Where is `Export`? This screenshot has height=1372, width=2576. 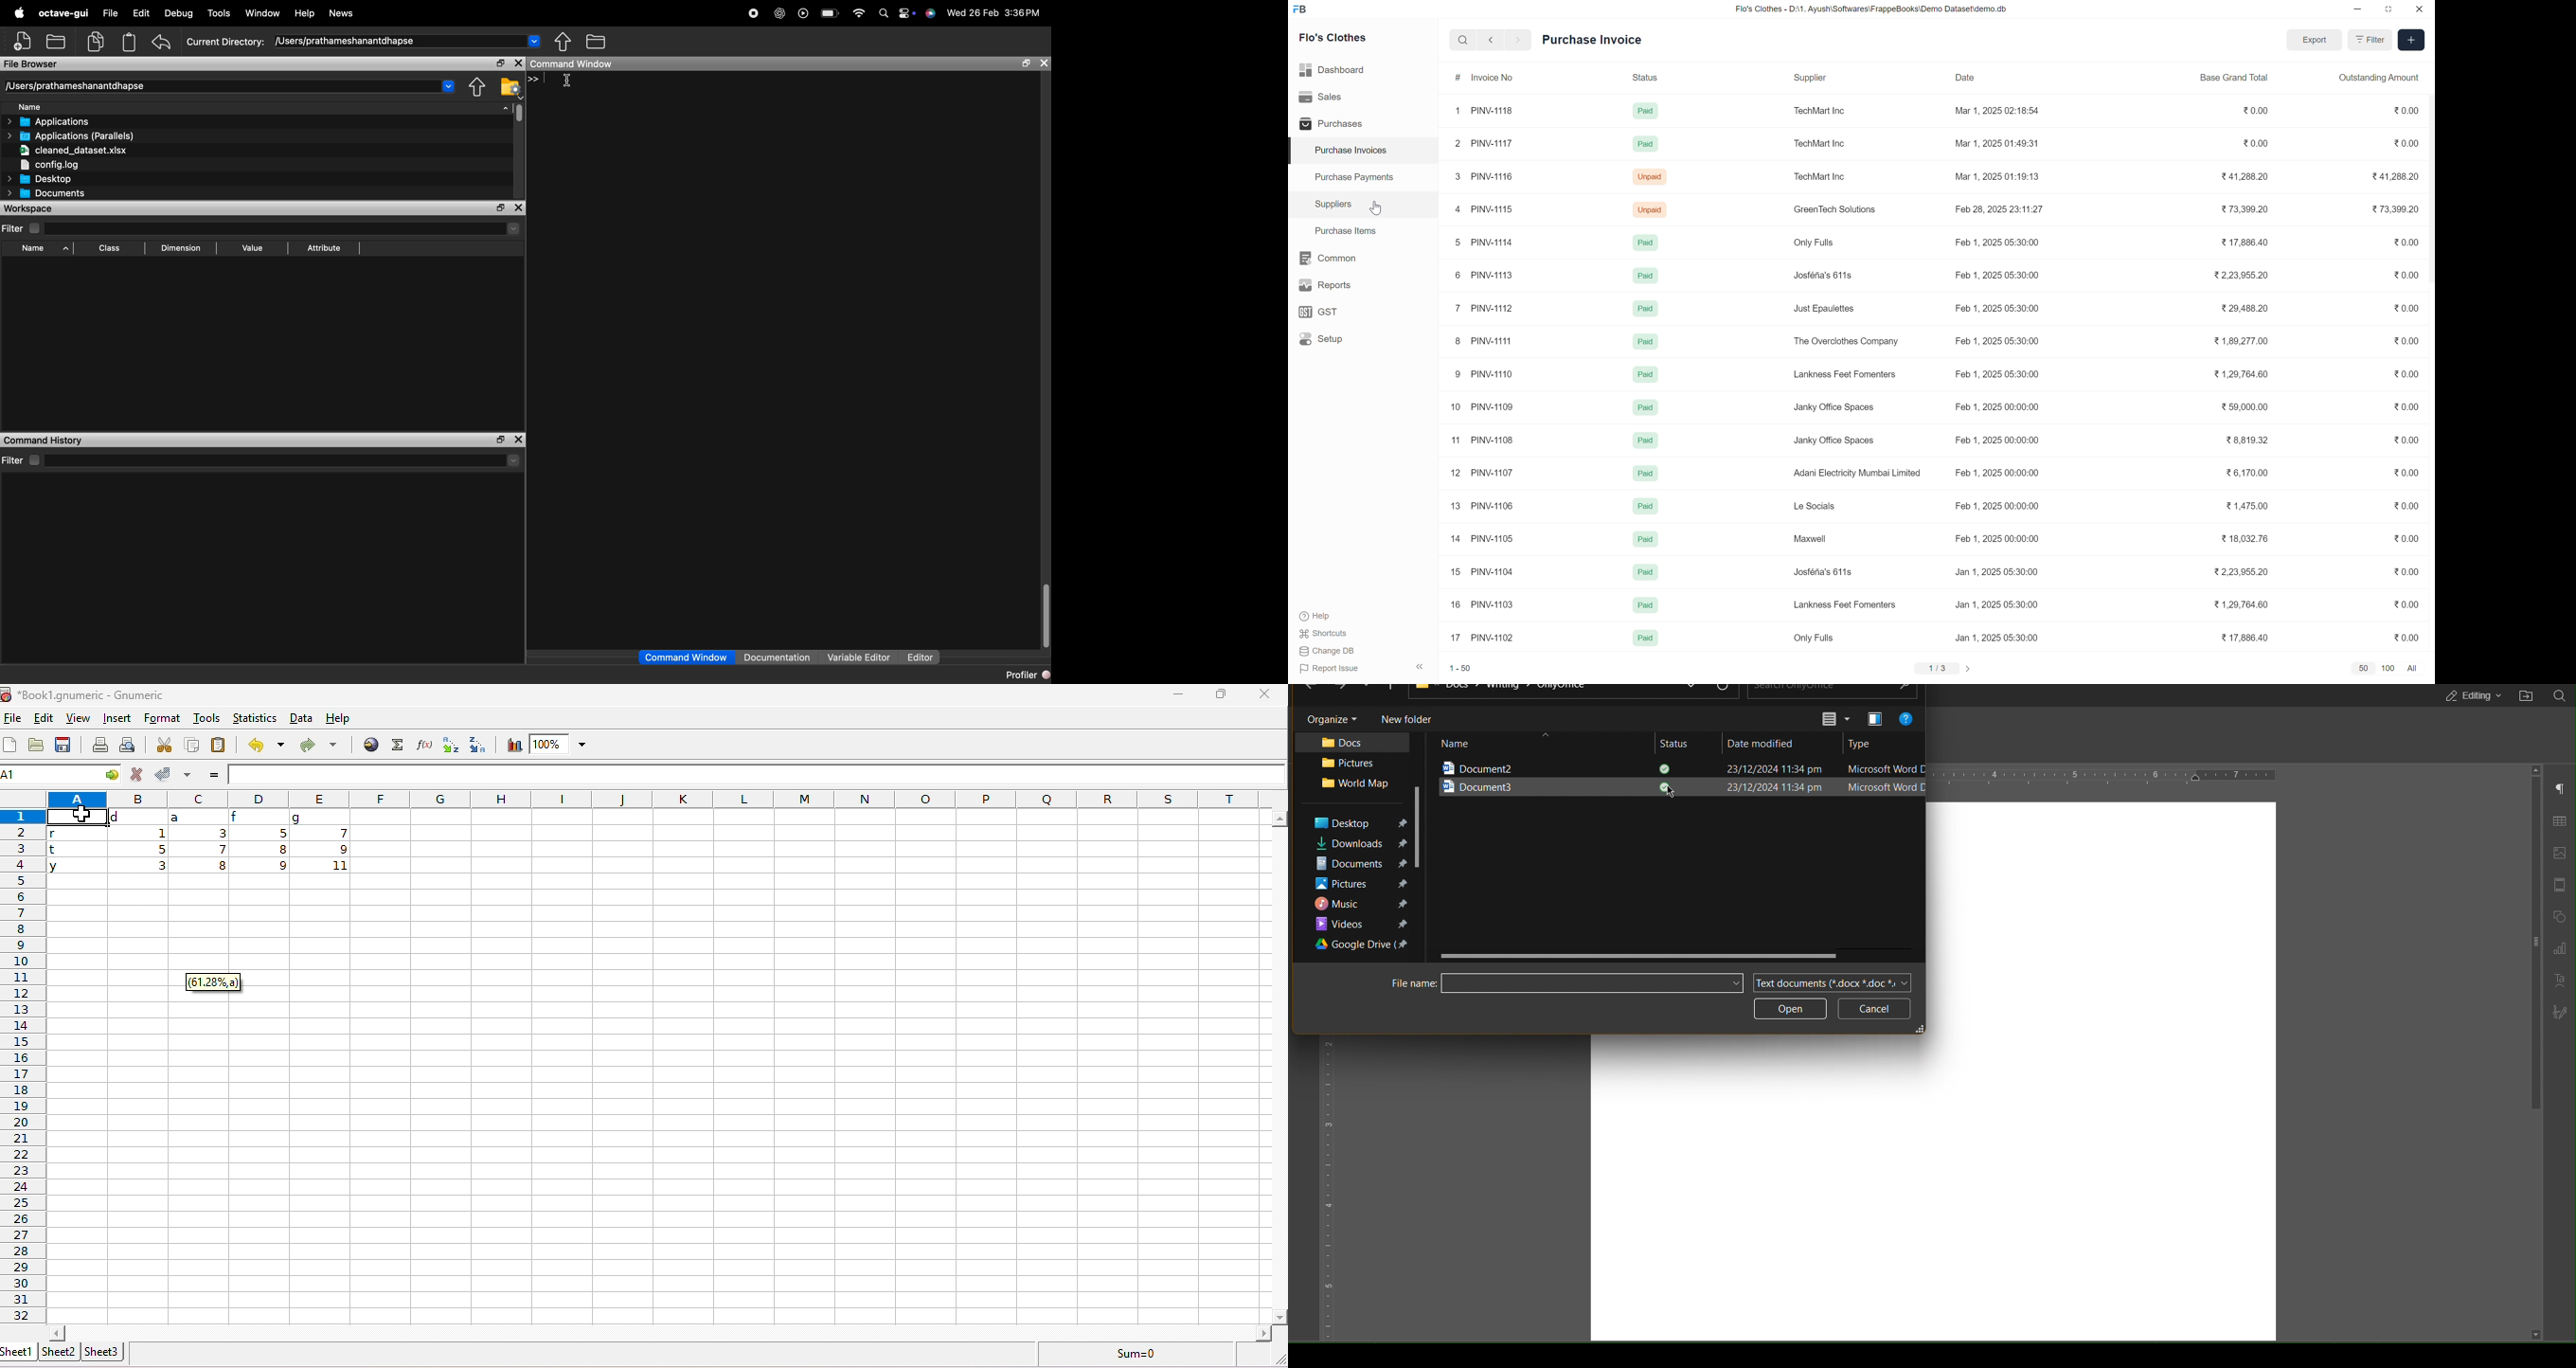
Export is located at coordinates (2310, 40).